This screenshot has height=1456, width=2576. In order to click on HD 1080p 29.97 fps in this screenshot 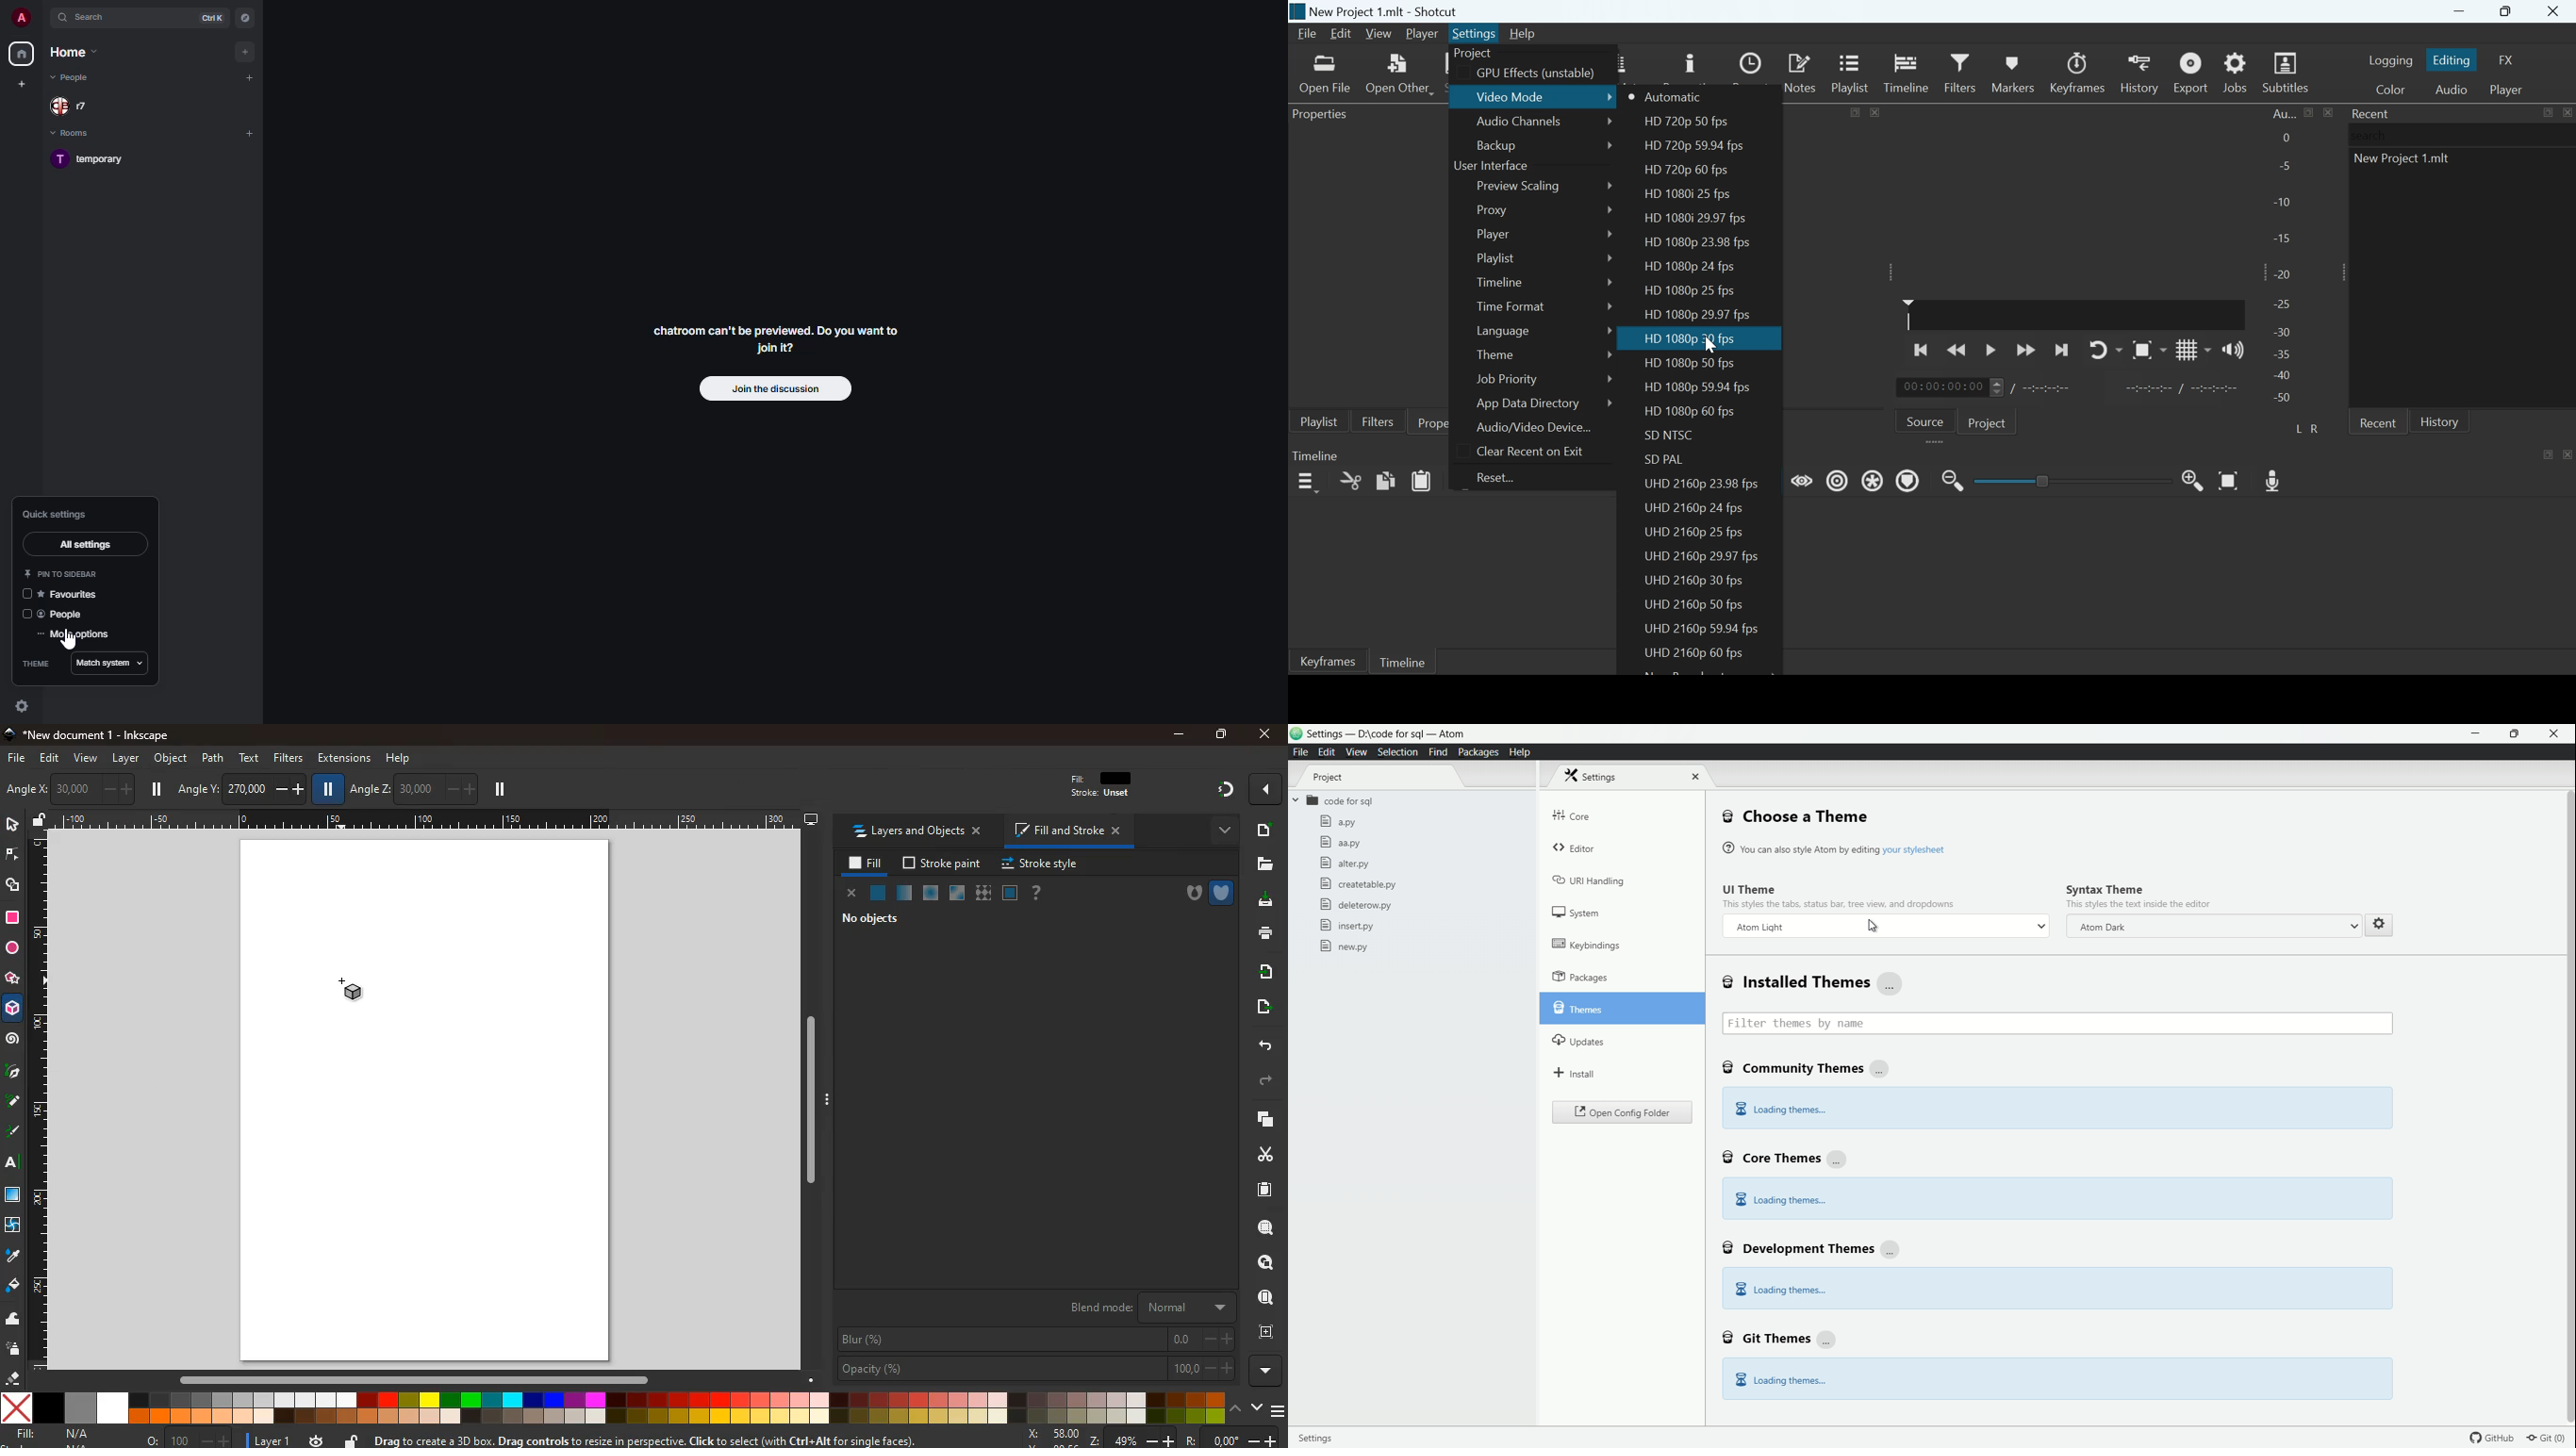, I will do `click(1701, 314)`.